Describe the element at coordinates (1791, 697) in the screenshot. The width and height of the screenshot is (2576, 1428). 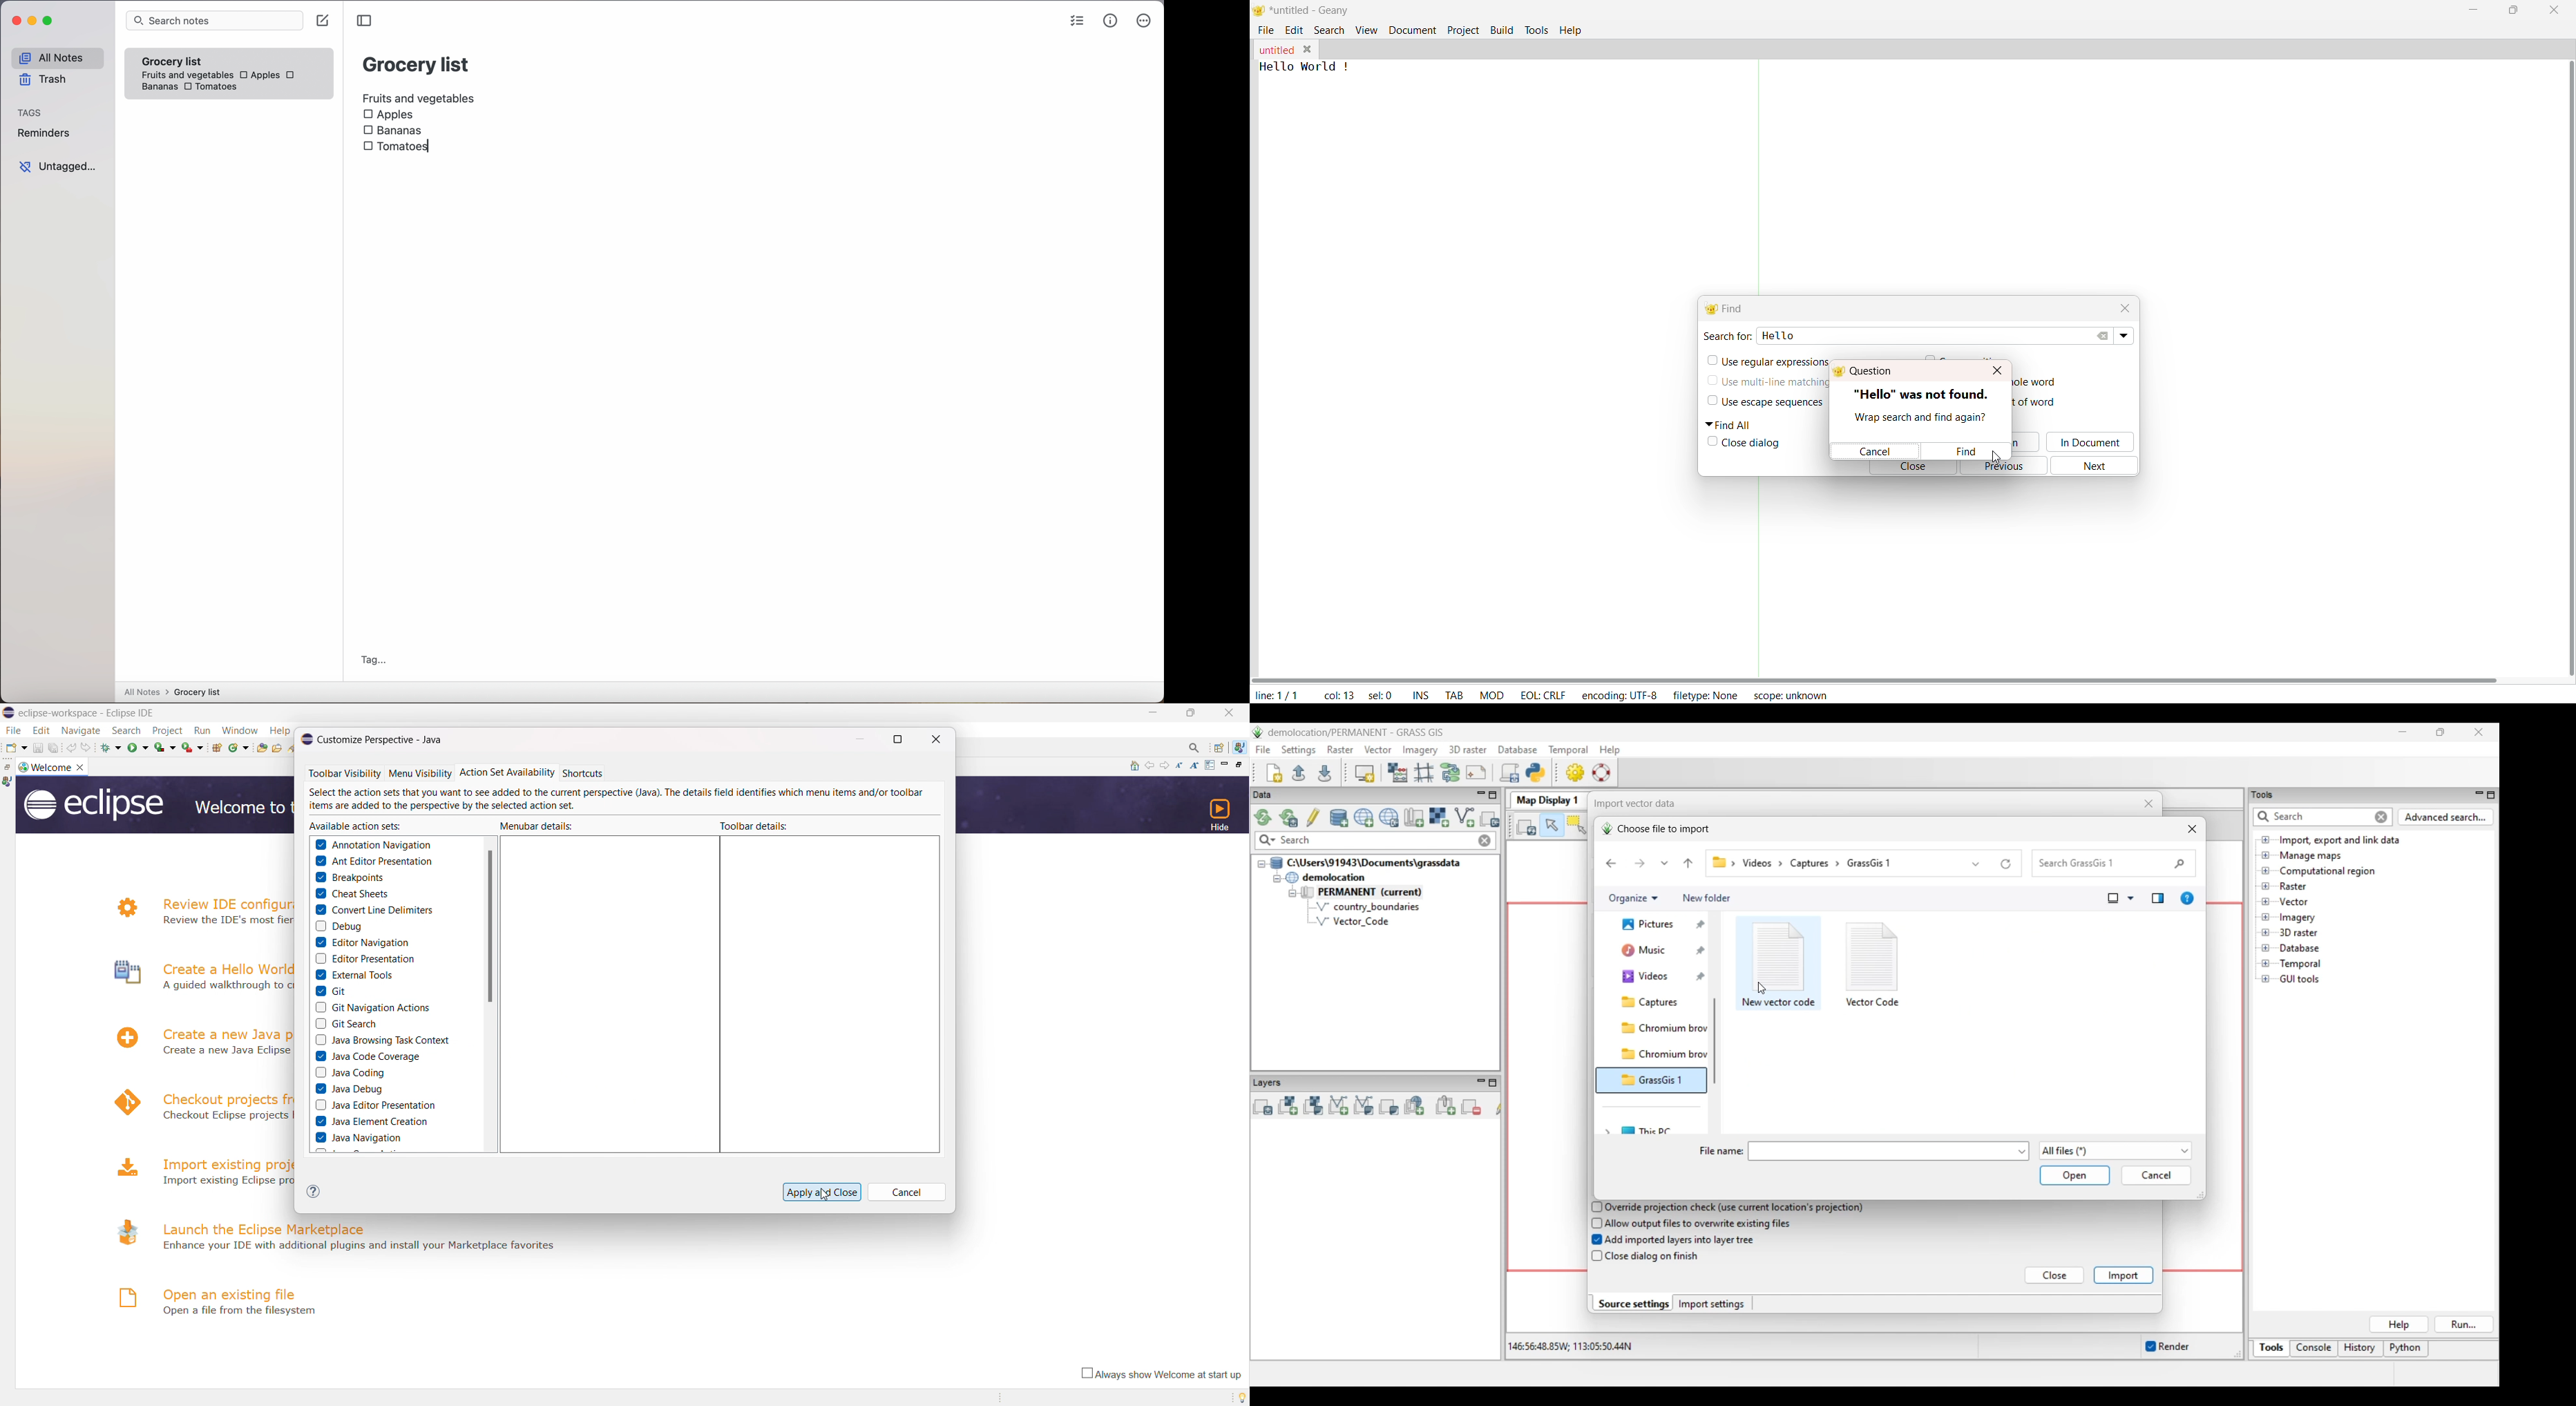
I see `Script Unknown` at that location.